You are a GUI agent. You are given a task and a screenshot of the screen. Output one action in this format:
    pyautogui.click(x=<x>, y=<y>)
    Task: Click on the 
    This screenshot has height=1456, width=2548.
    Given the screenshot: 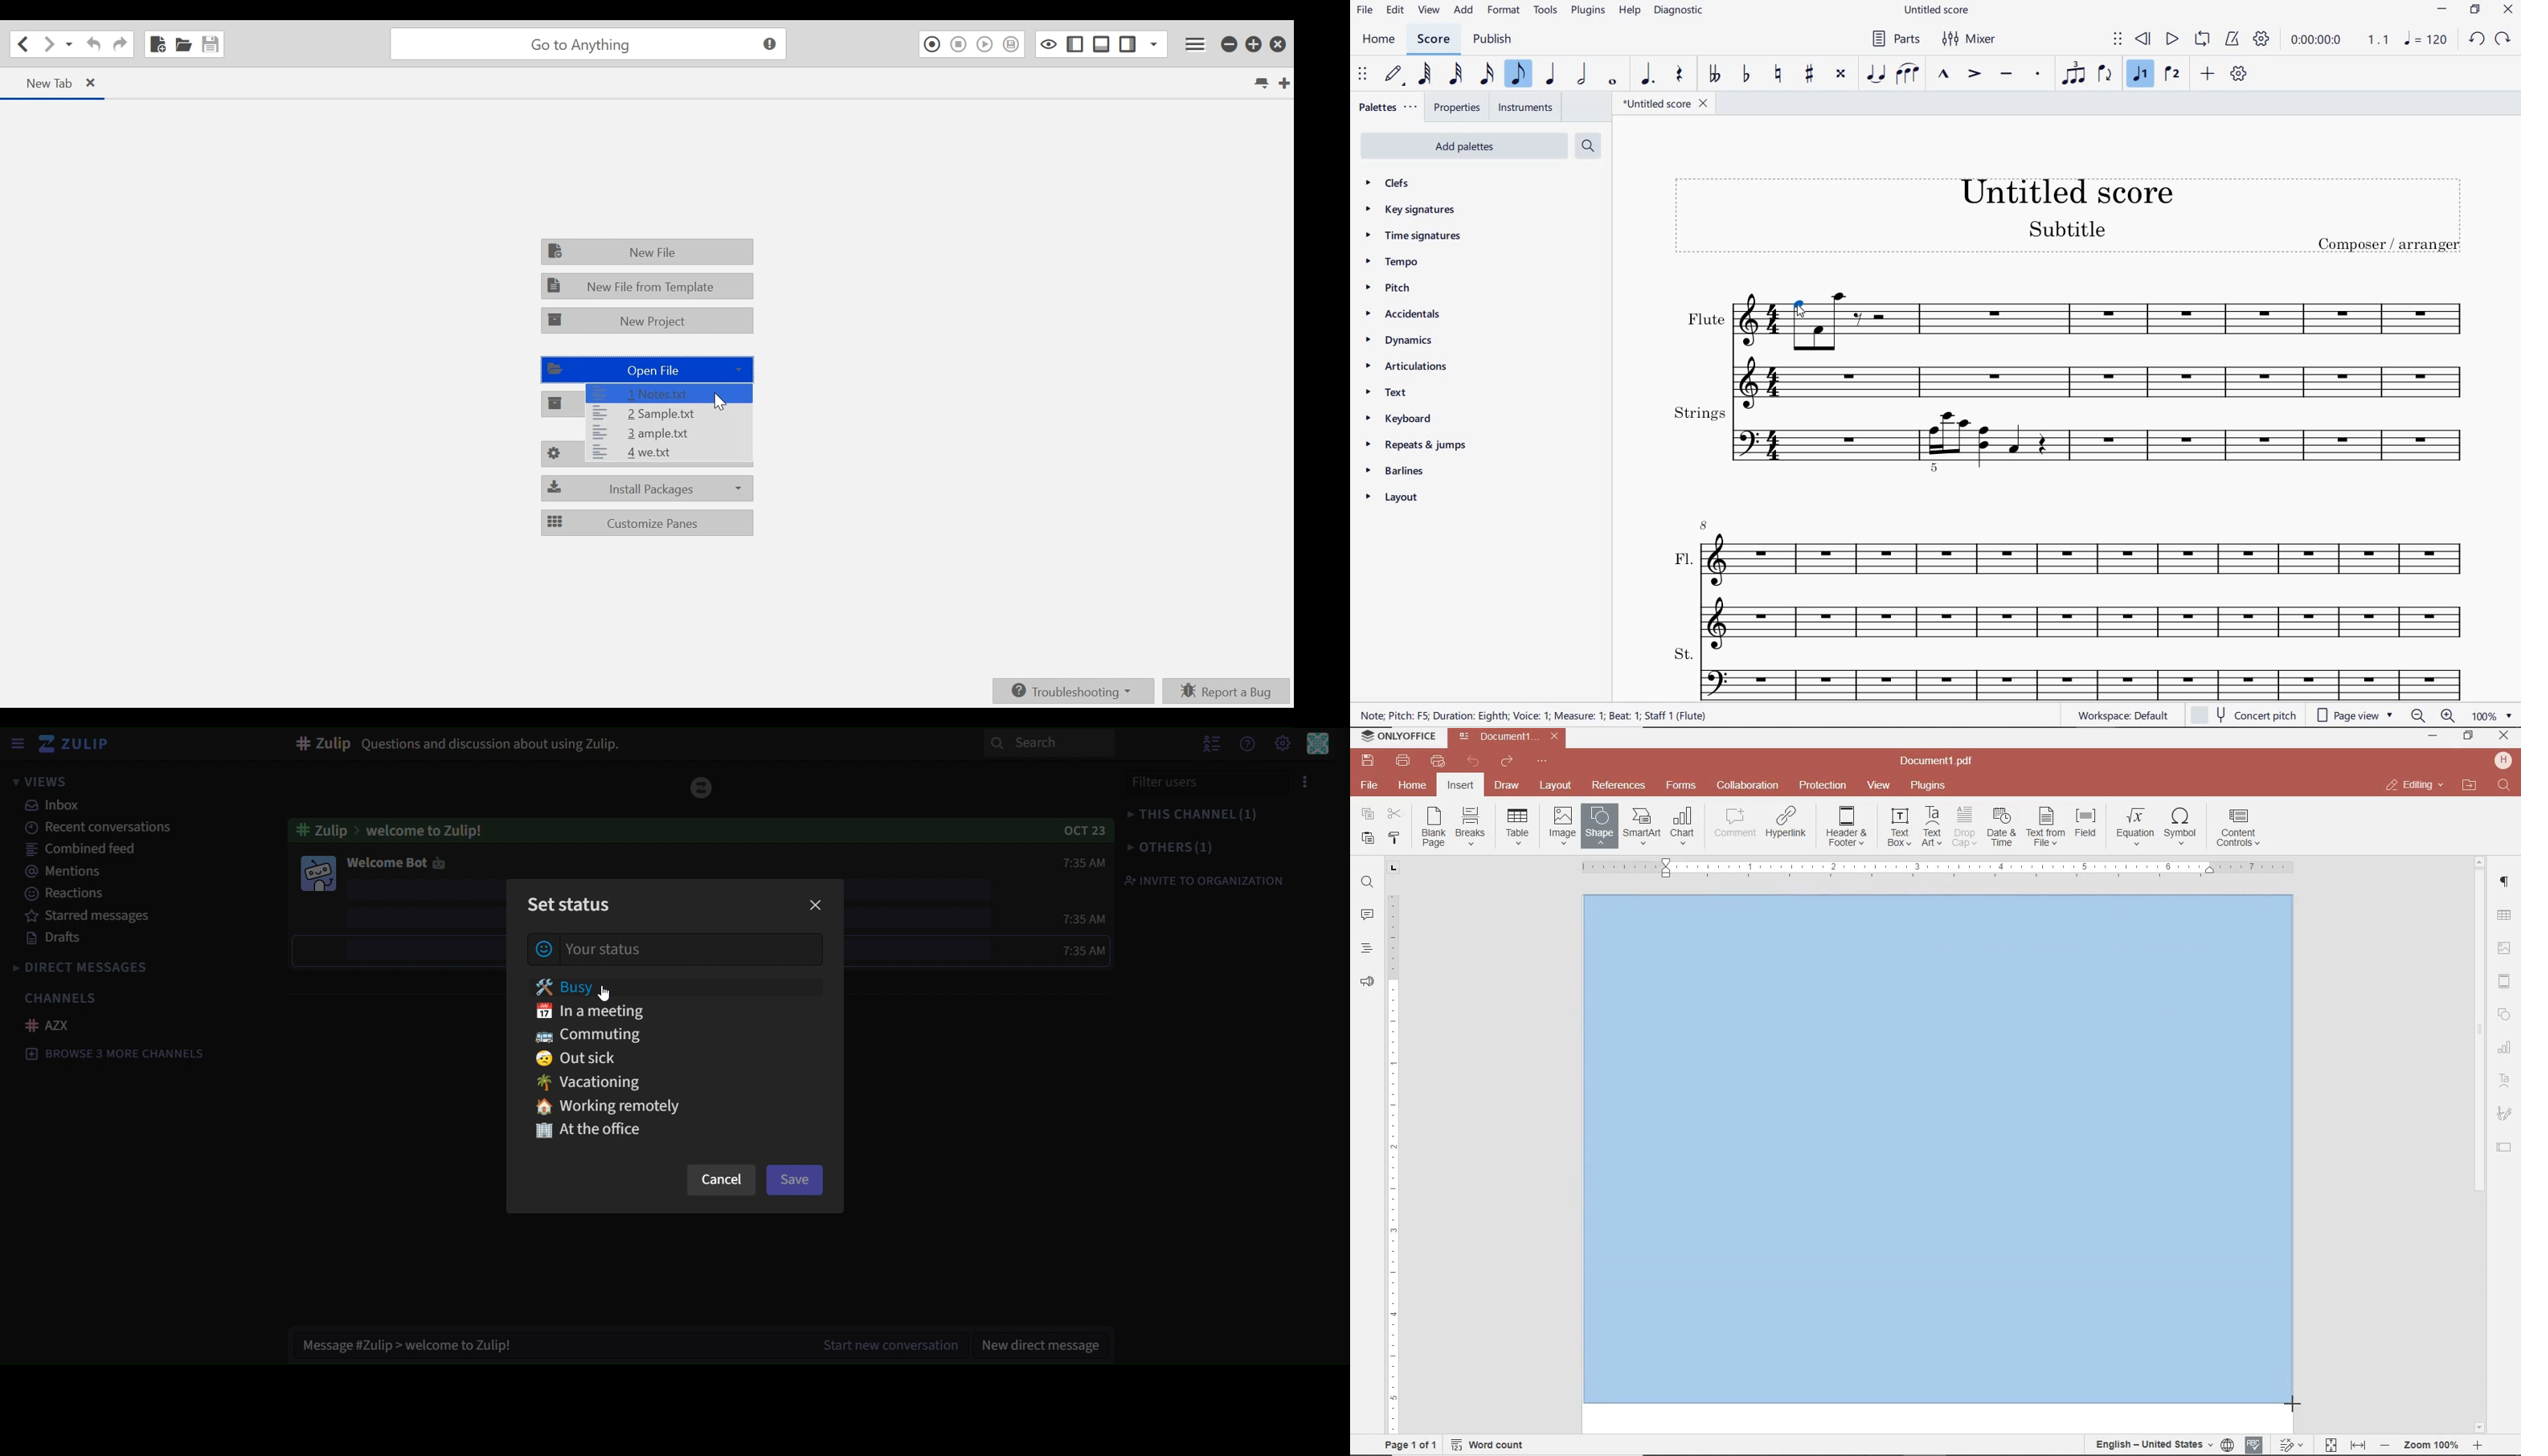 What is the action you would take?
    pyautogui.click(x=1937, y=867)
    